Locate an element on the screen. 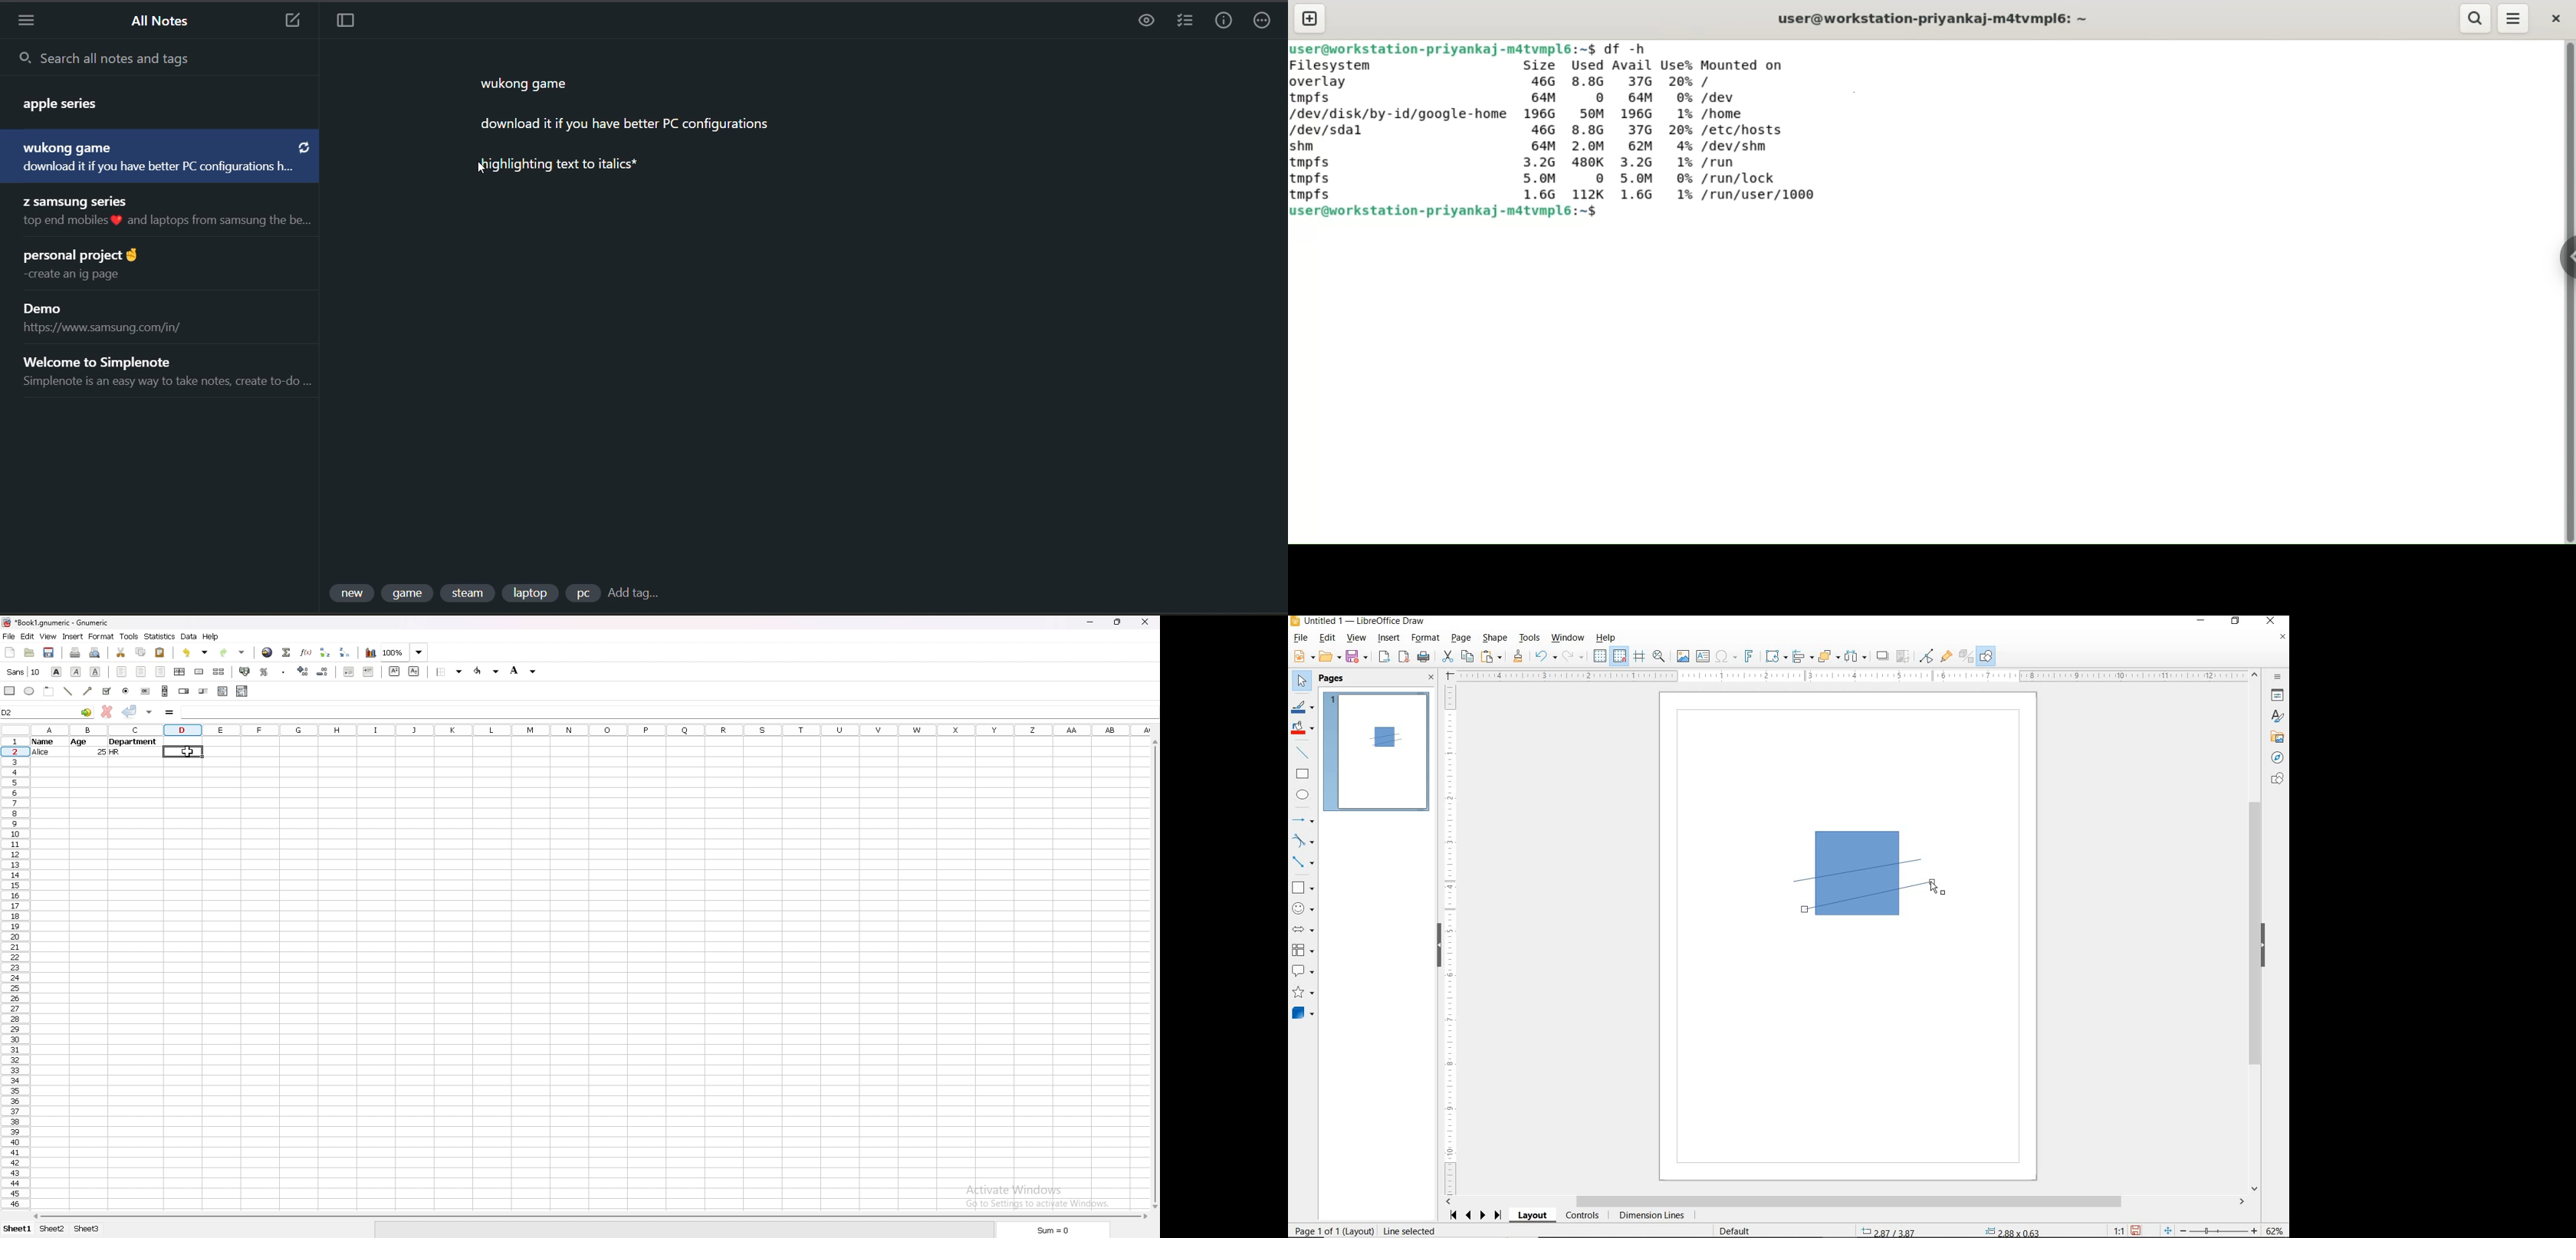 The width and height of the screenshot is (2576, 1260). LINES AND ARROWS is located at coordinates (1304, 820).